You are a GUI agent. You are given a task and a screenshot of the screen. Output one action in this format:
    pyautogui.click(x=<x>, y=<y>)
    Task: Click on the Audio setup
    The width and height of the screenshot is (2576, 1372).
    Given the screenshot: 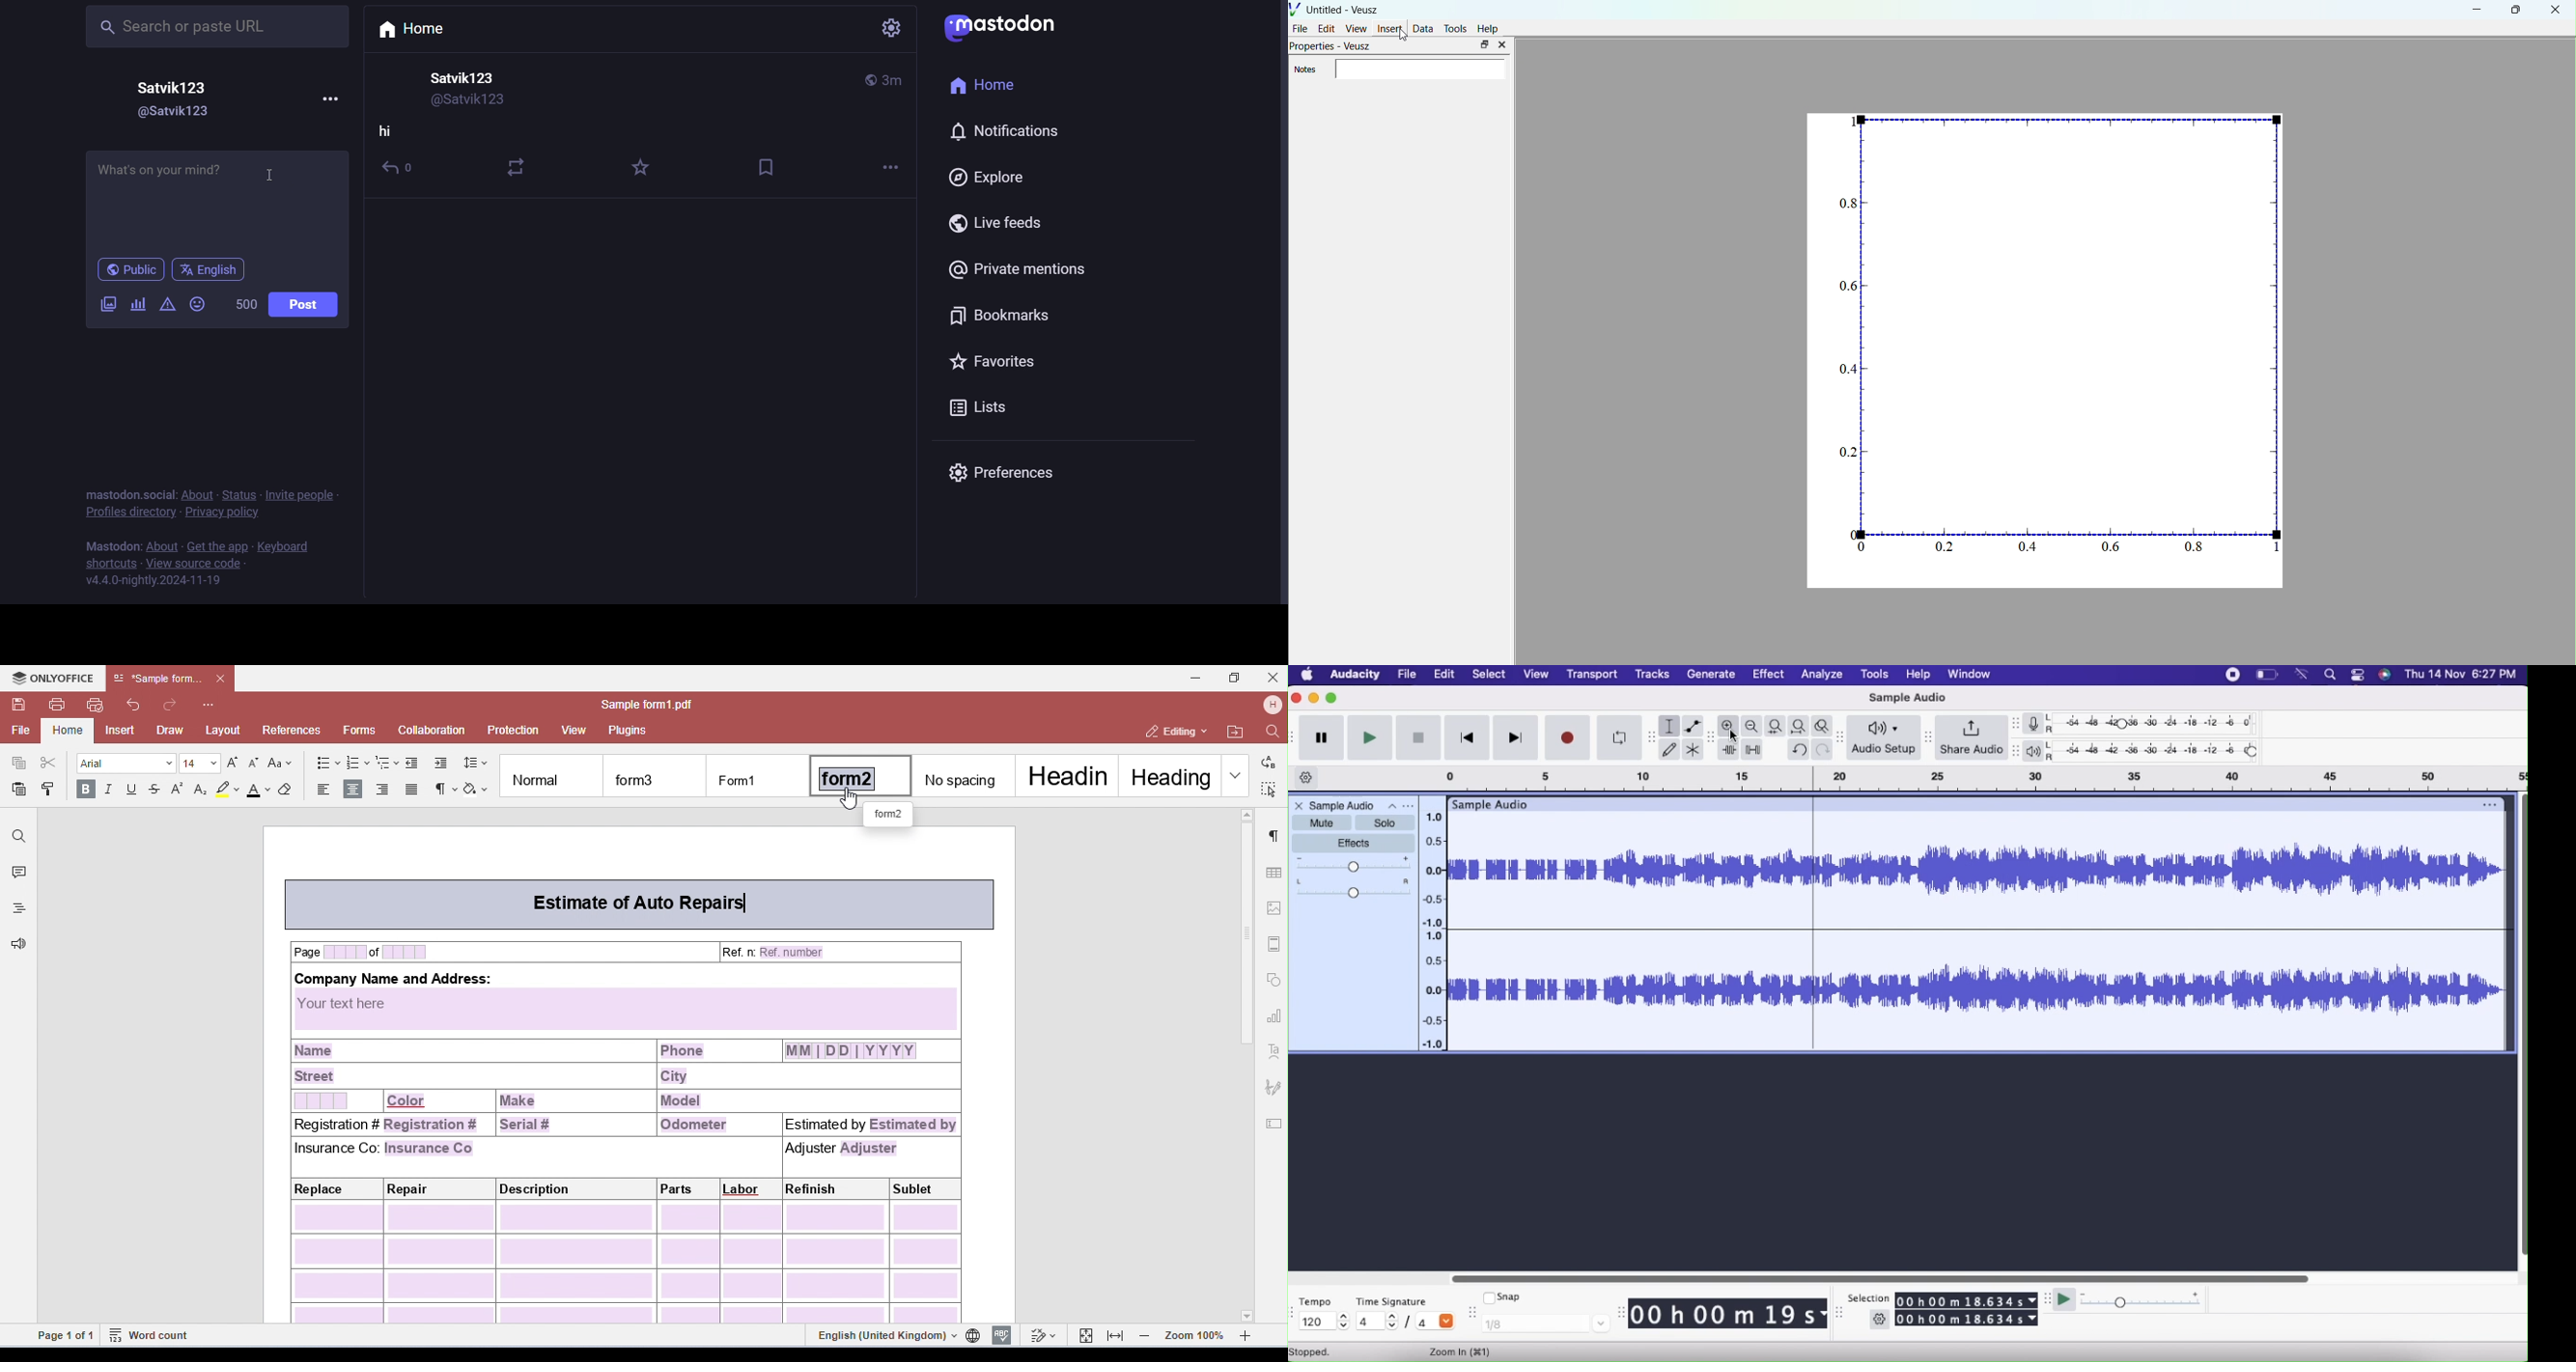 What is the action you would take?
    pyautogui.click(x=1885, y=739)
    